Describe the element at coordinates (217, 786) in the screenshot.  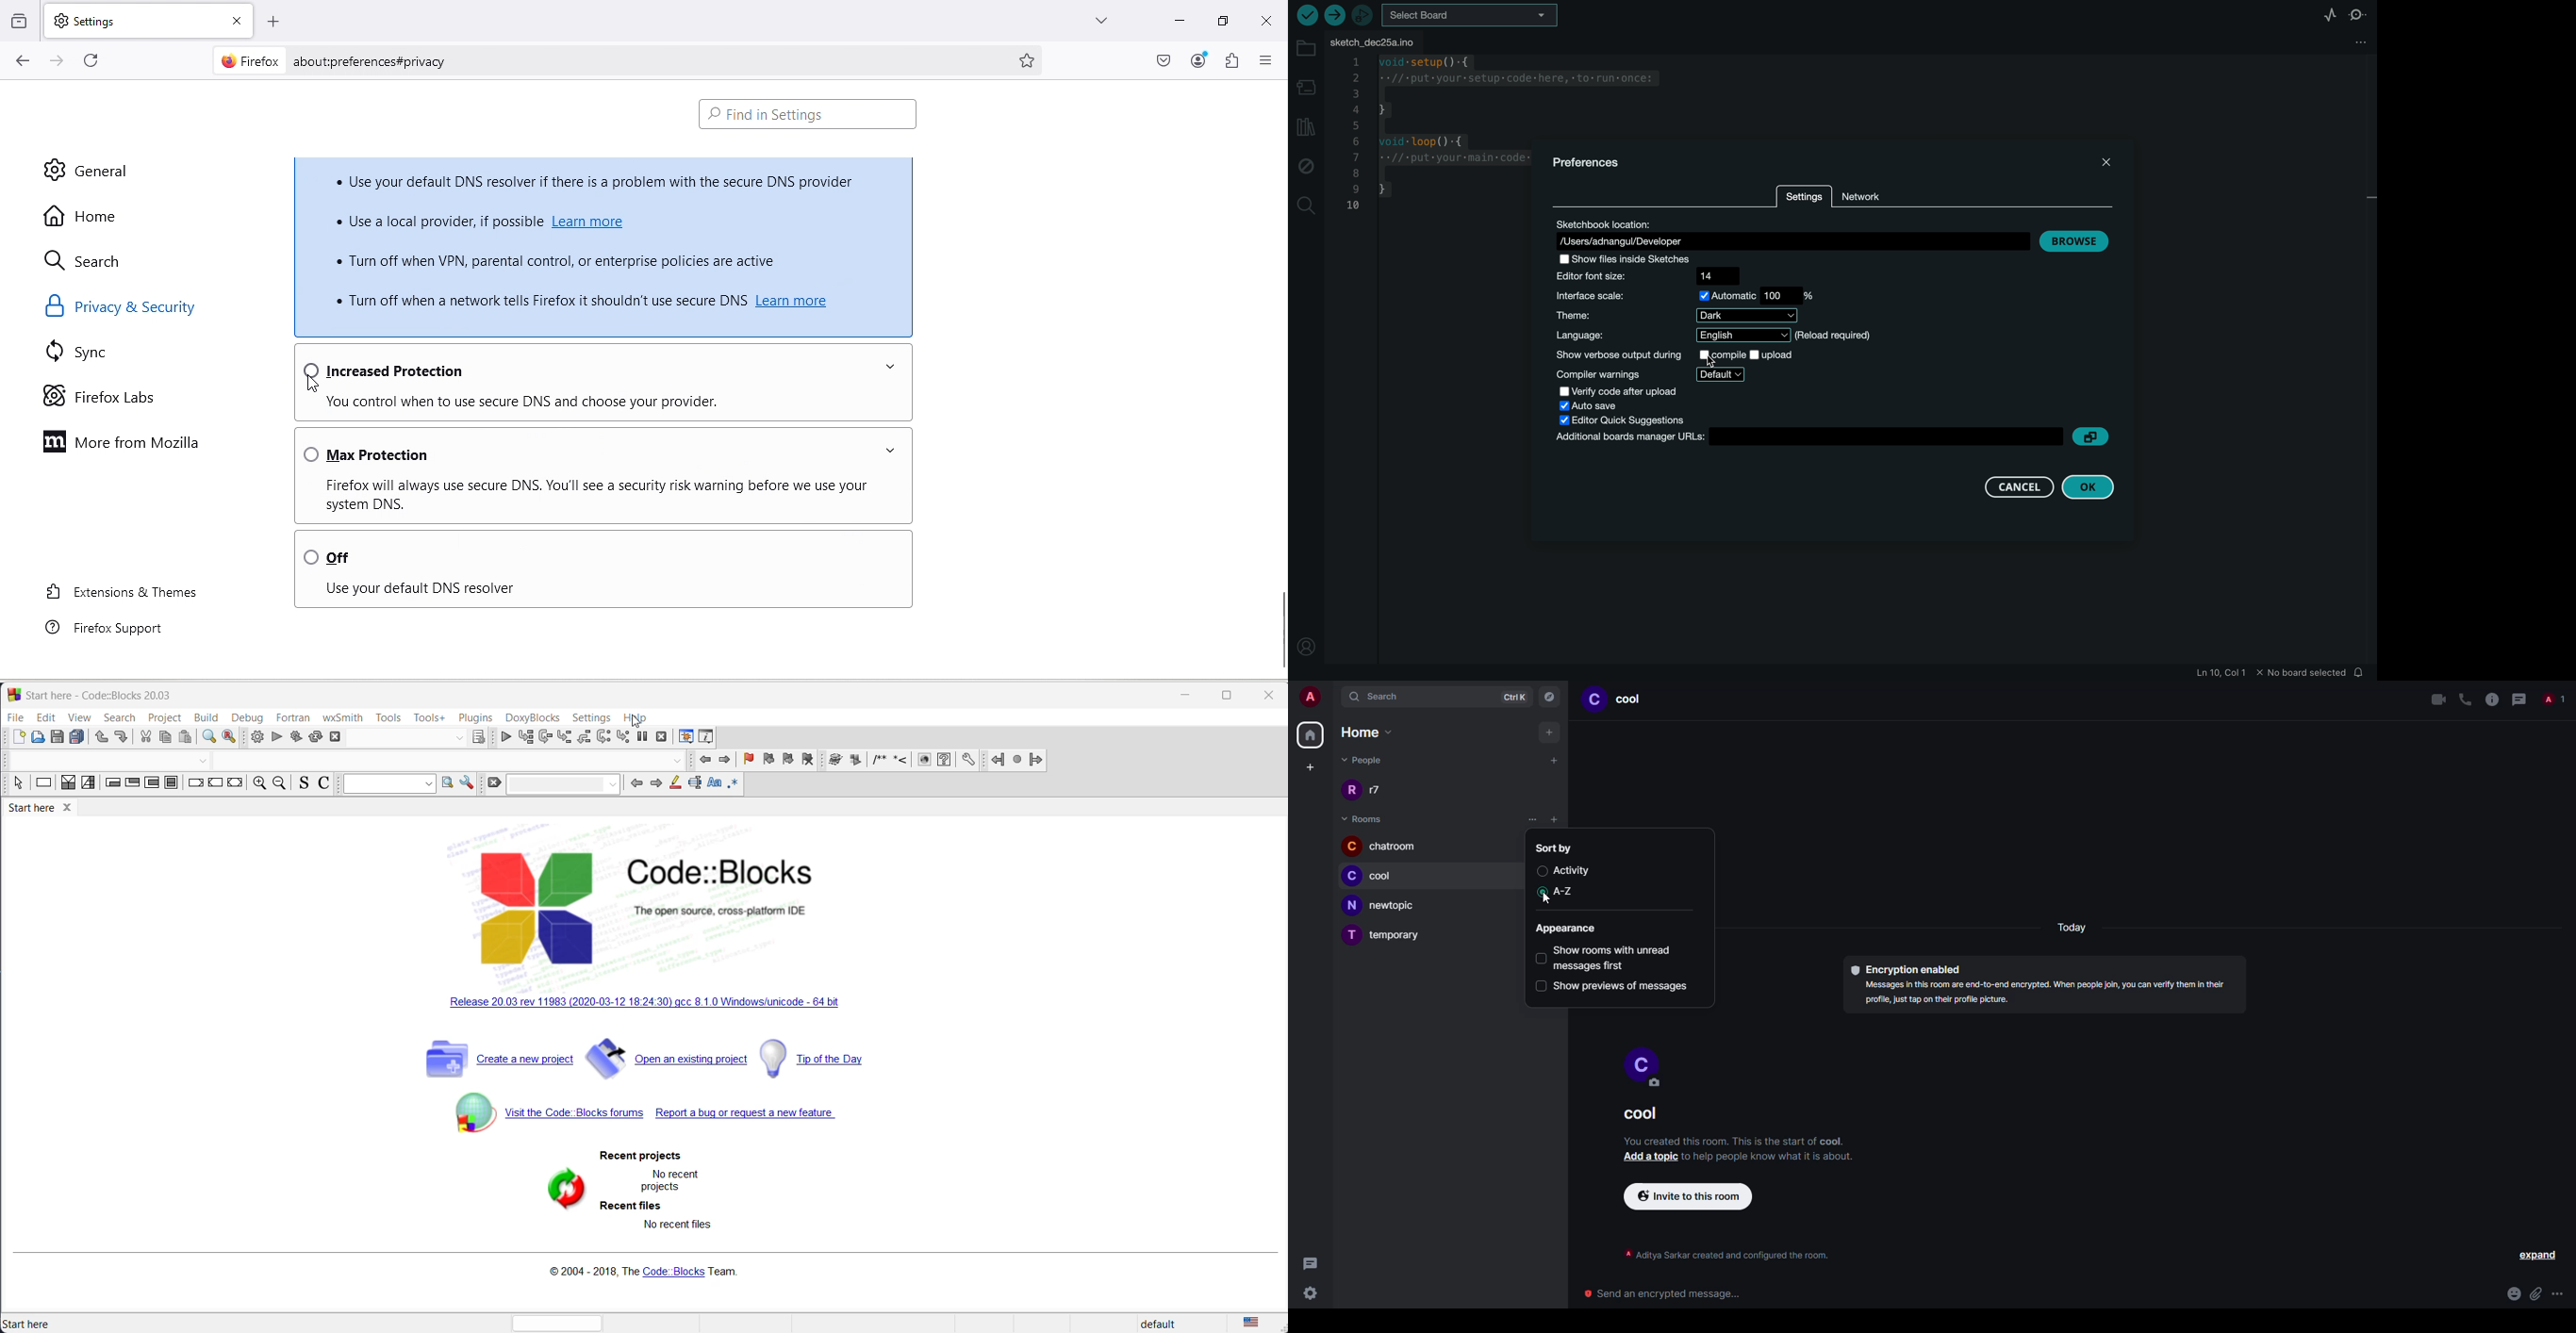
I see `continue instruction` at that location.